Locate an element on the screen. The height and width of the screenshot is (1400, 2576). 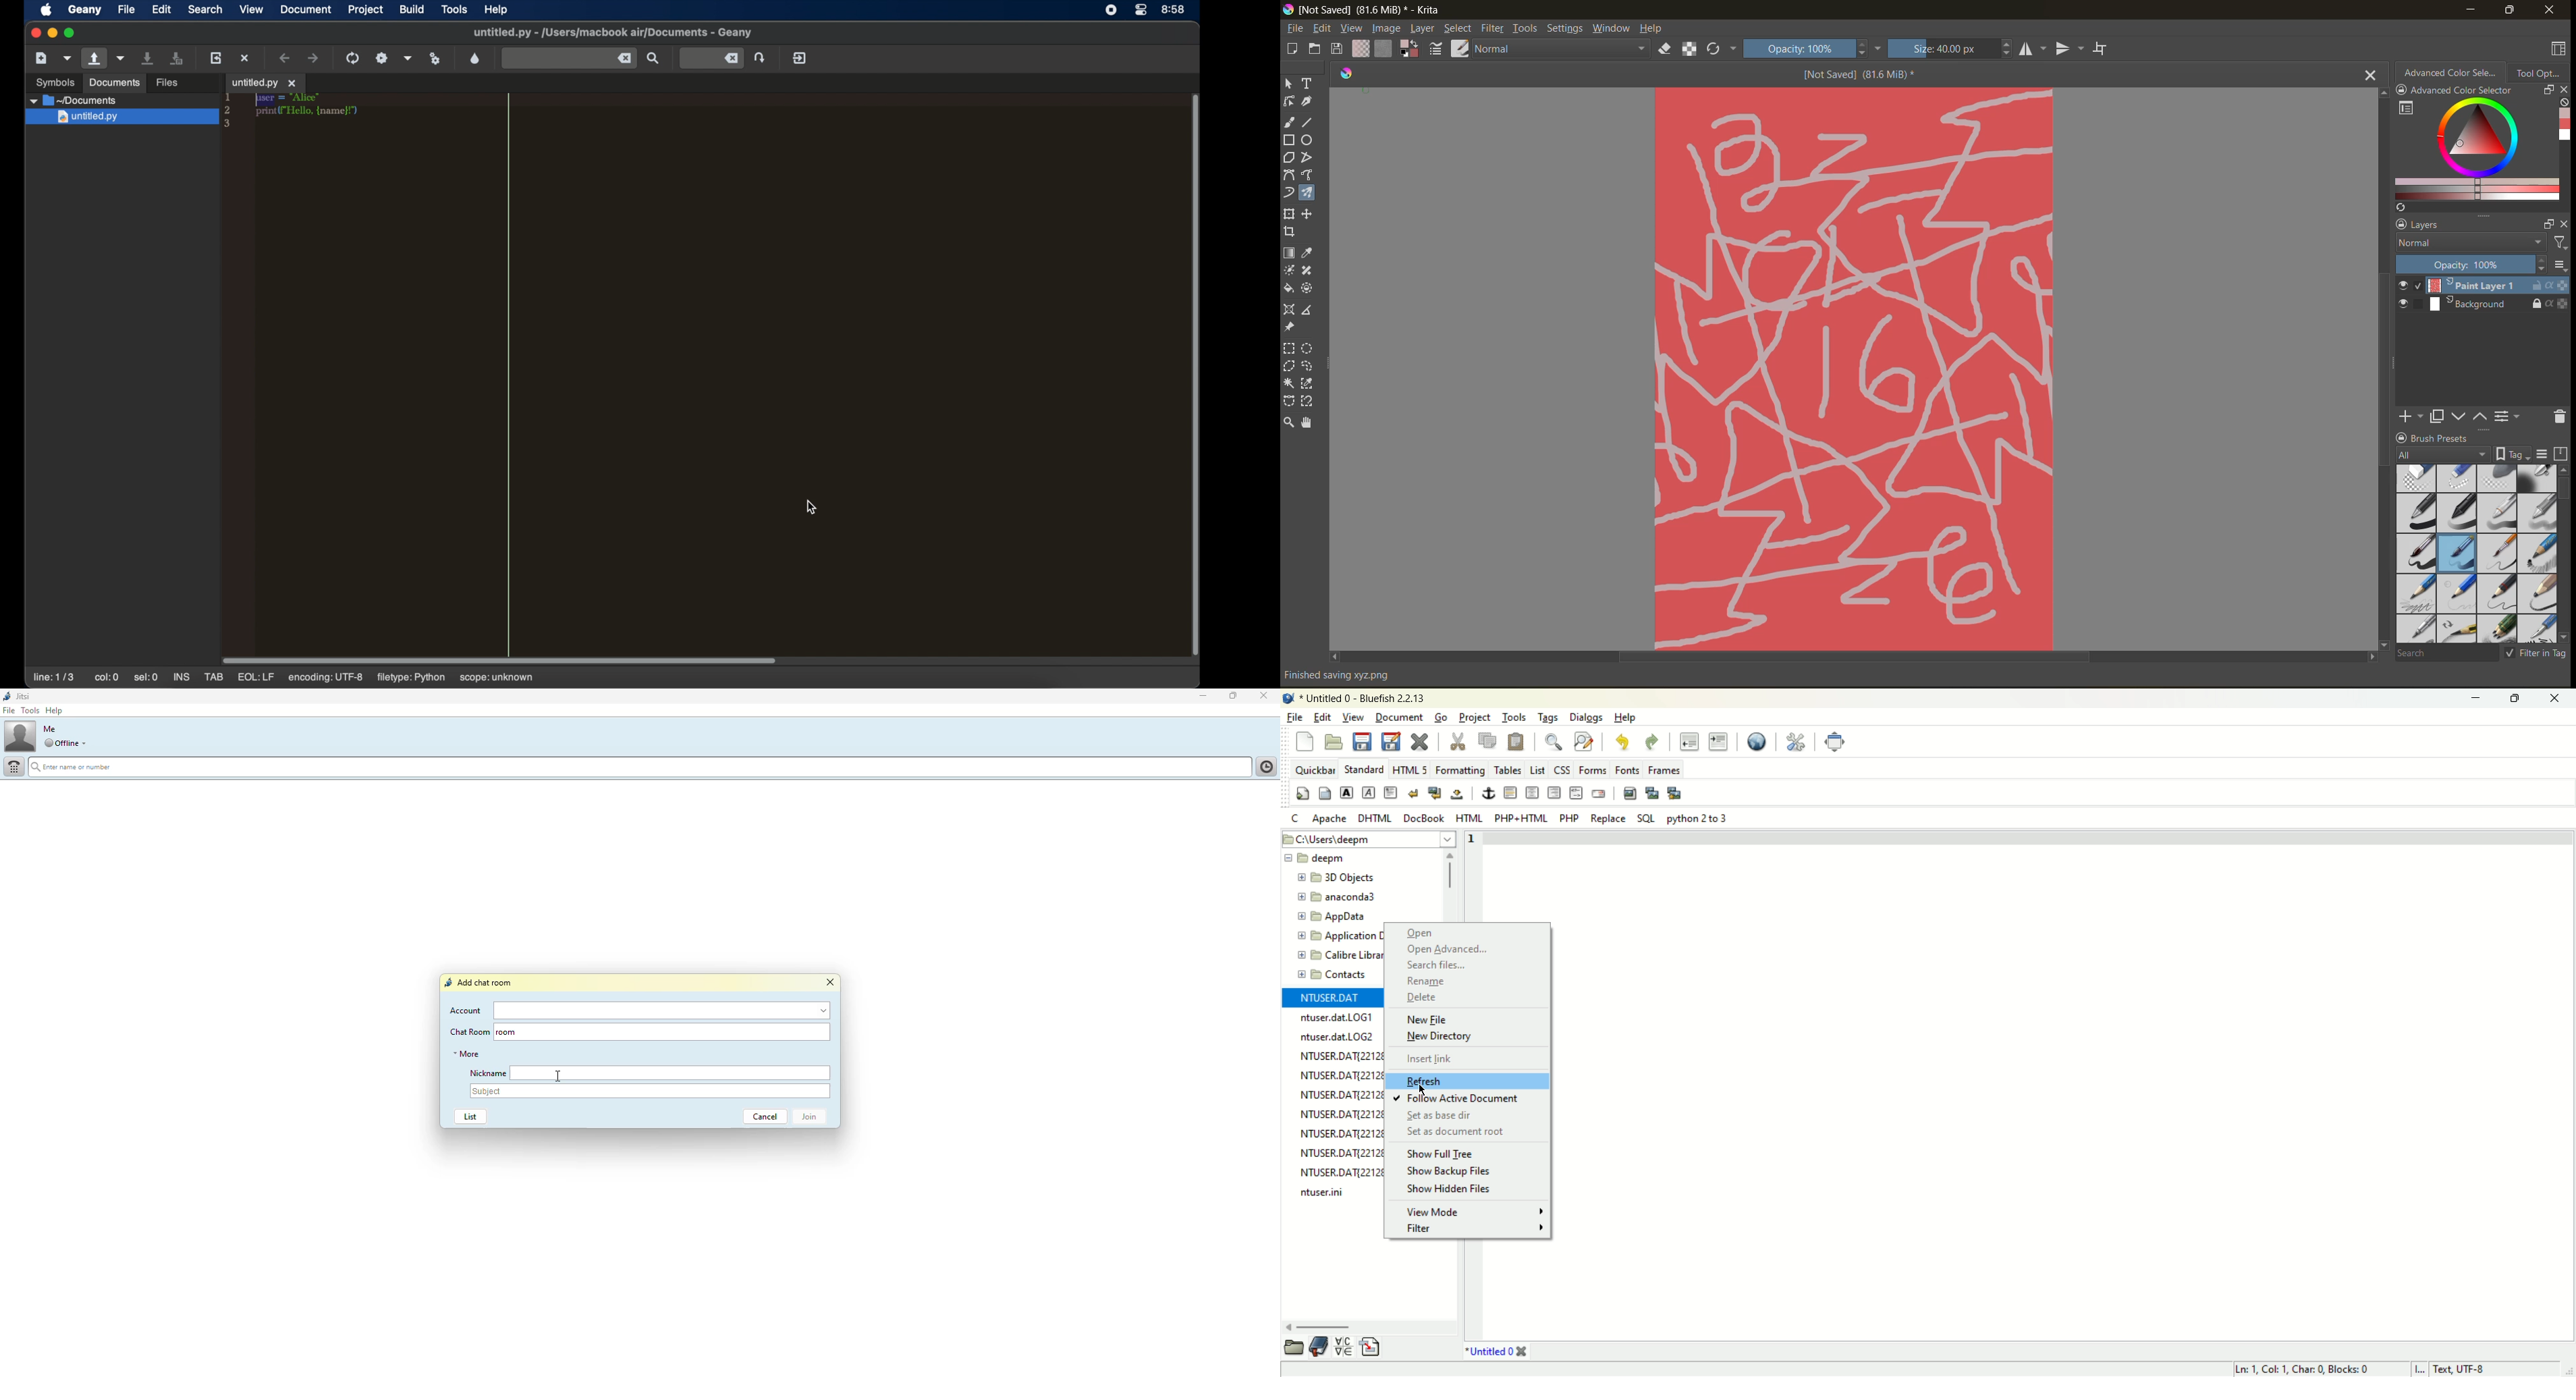
non breaking space is located at coordinates (1456, 796).